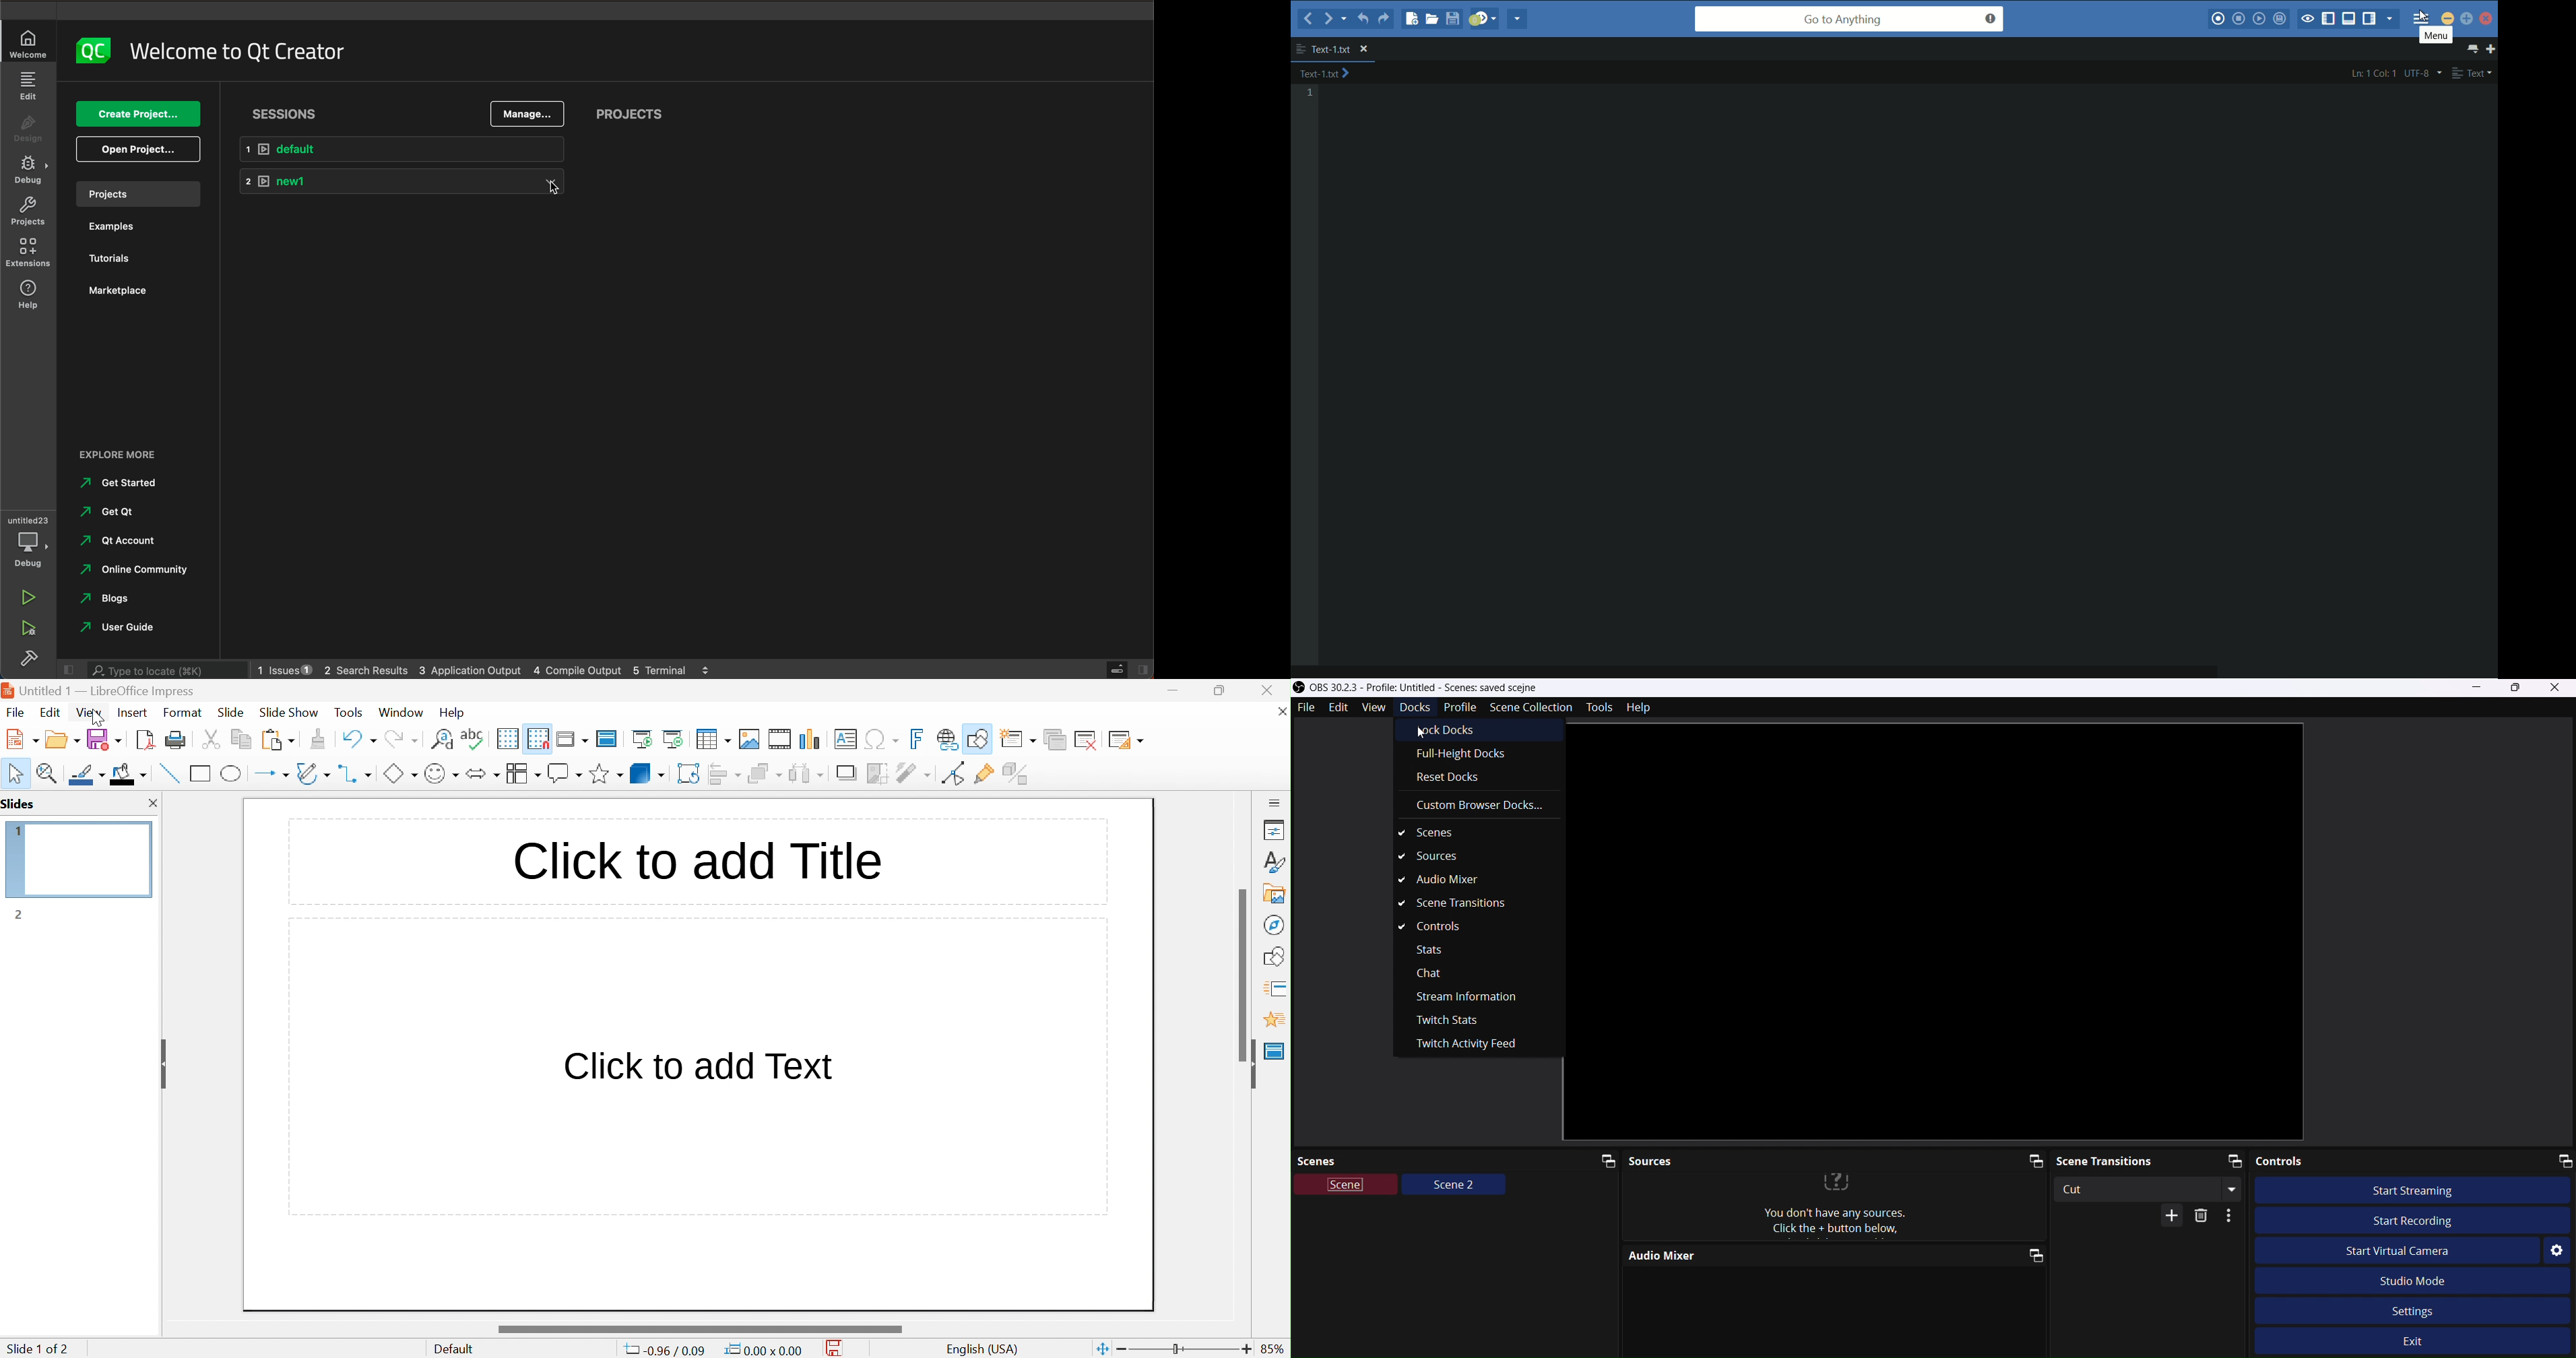 The width and height of the screenshot is (2576, 1372). Describe the element at coordinates (64, 738) in the screenshot. I see `open` at that location.